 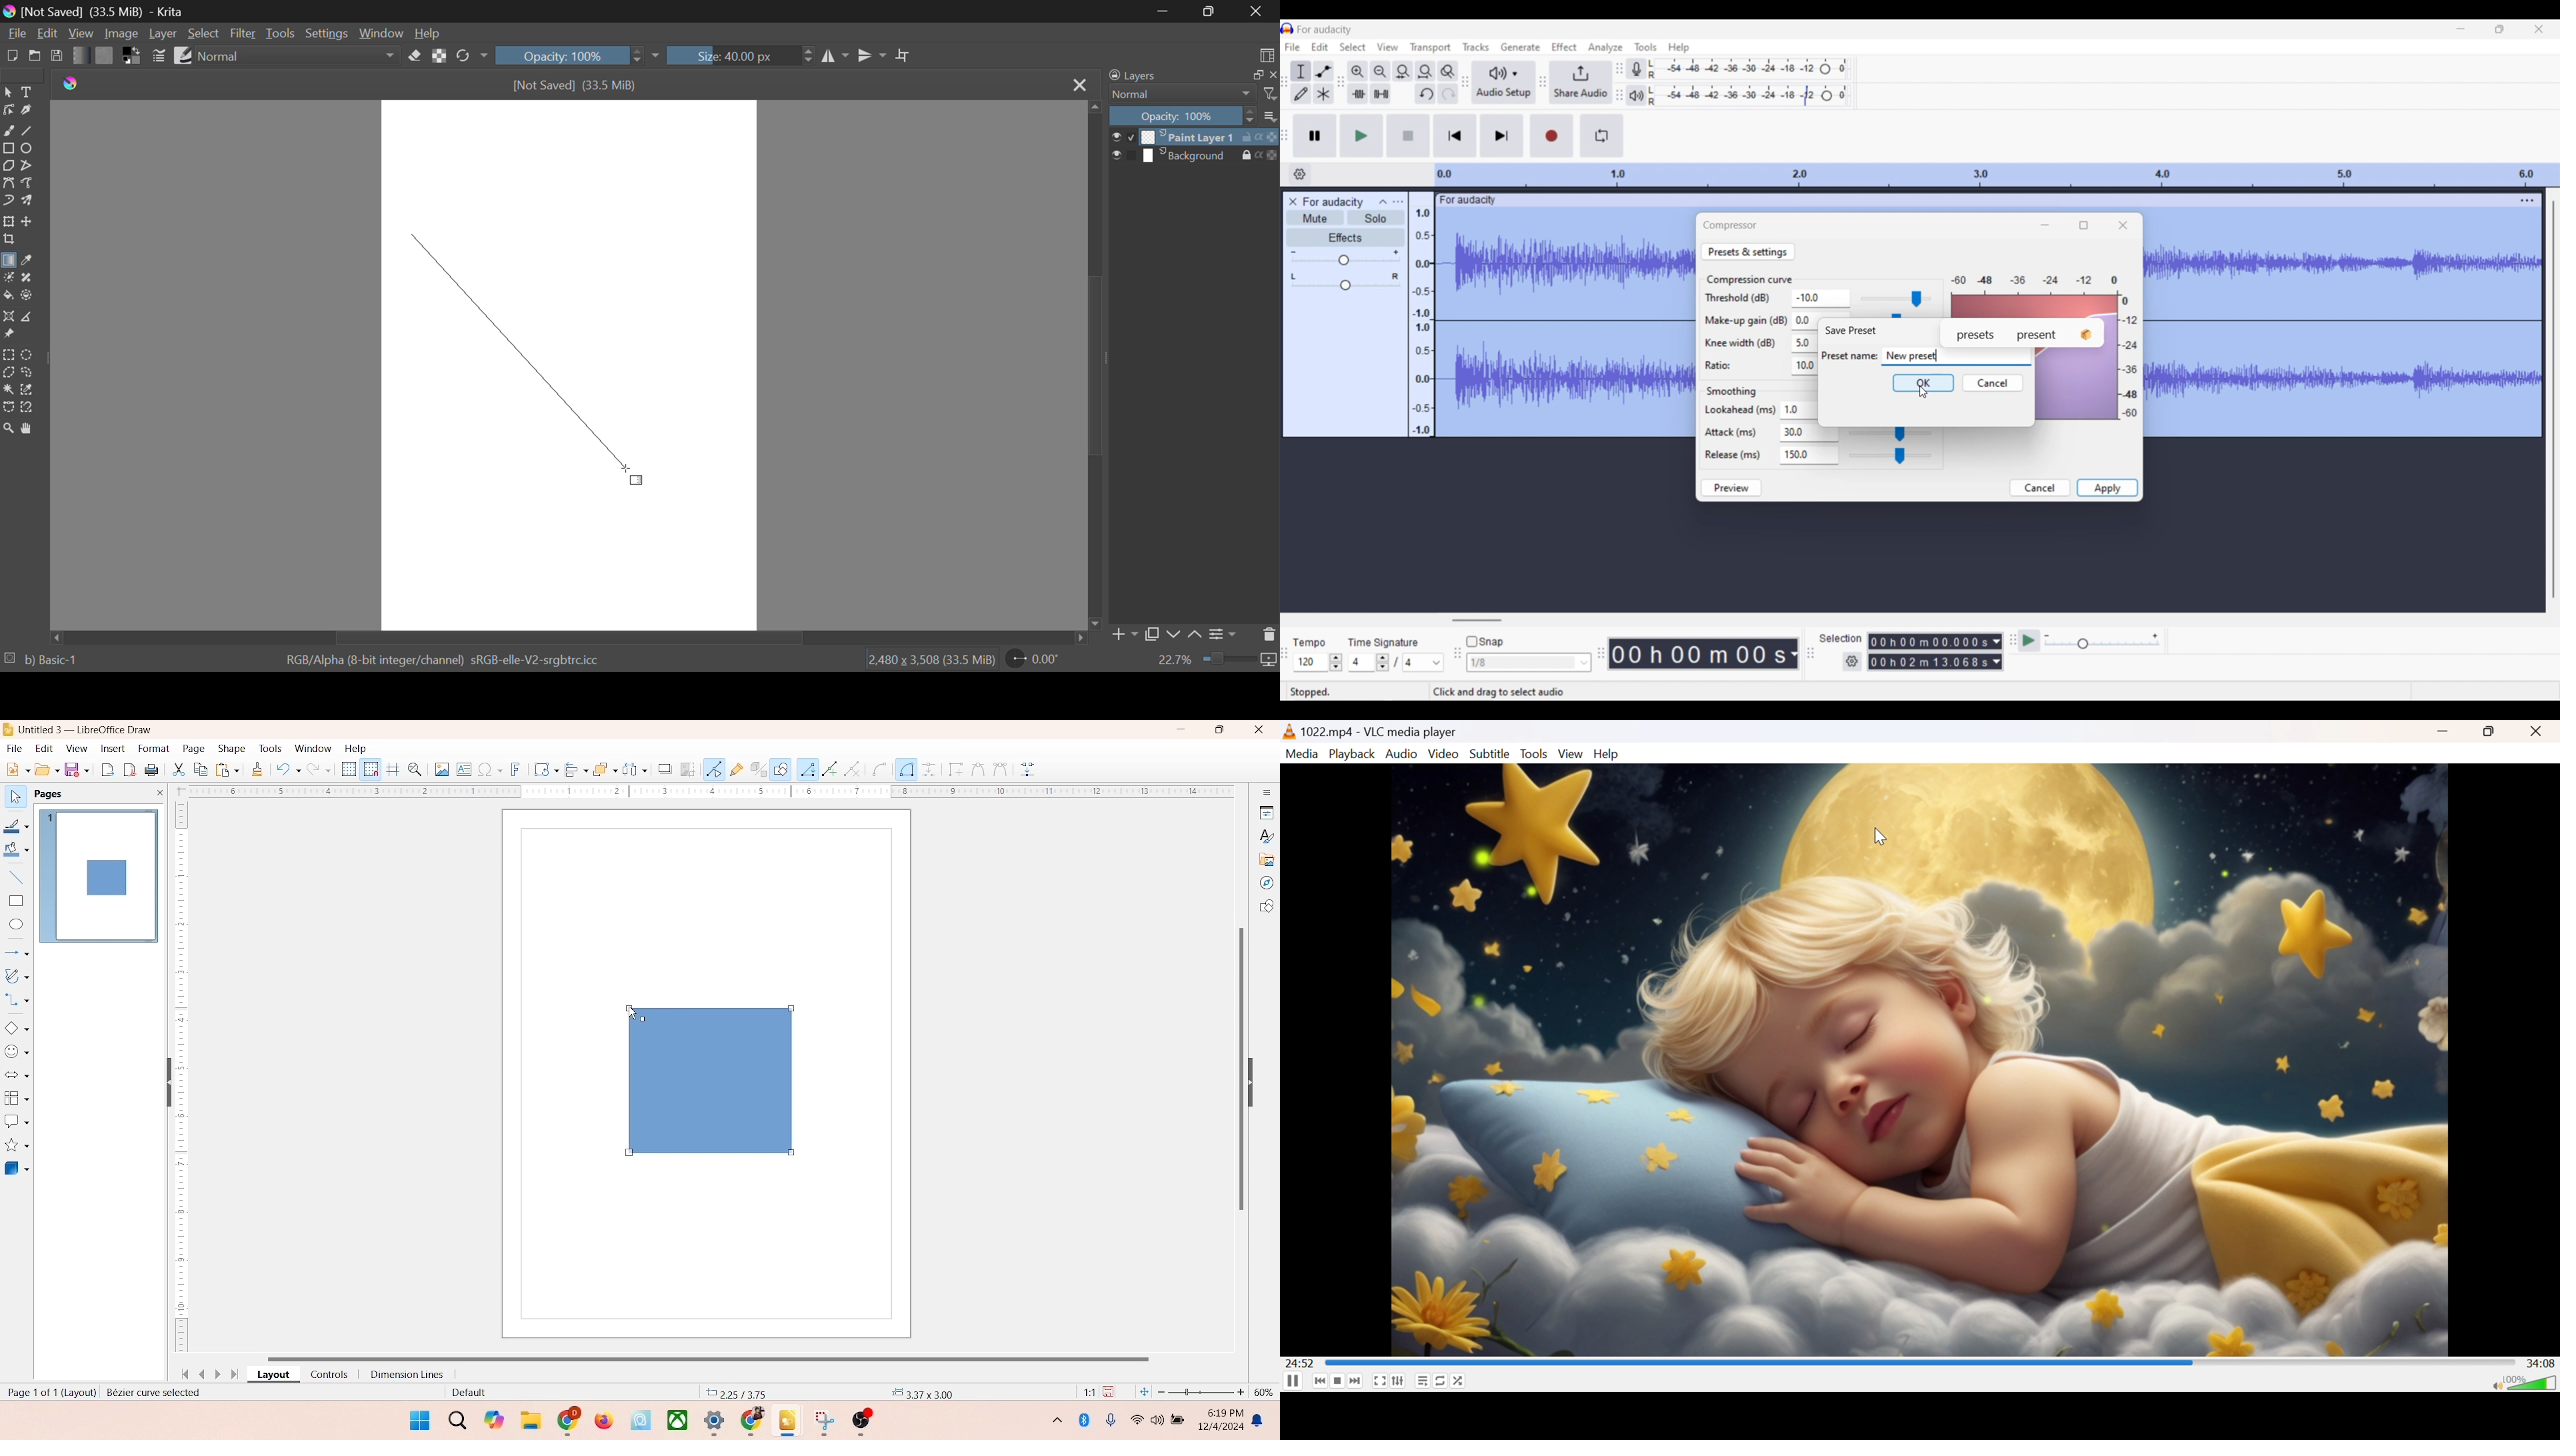 I want to click on Tools, so click(x=1645, y=46).